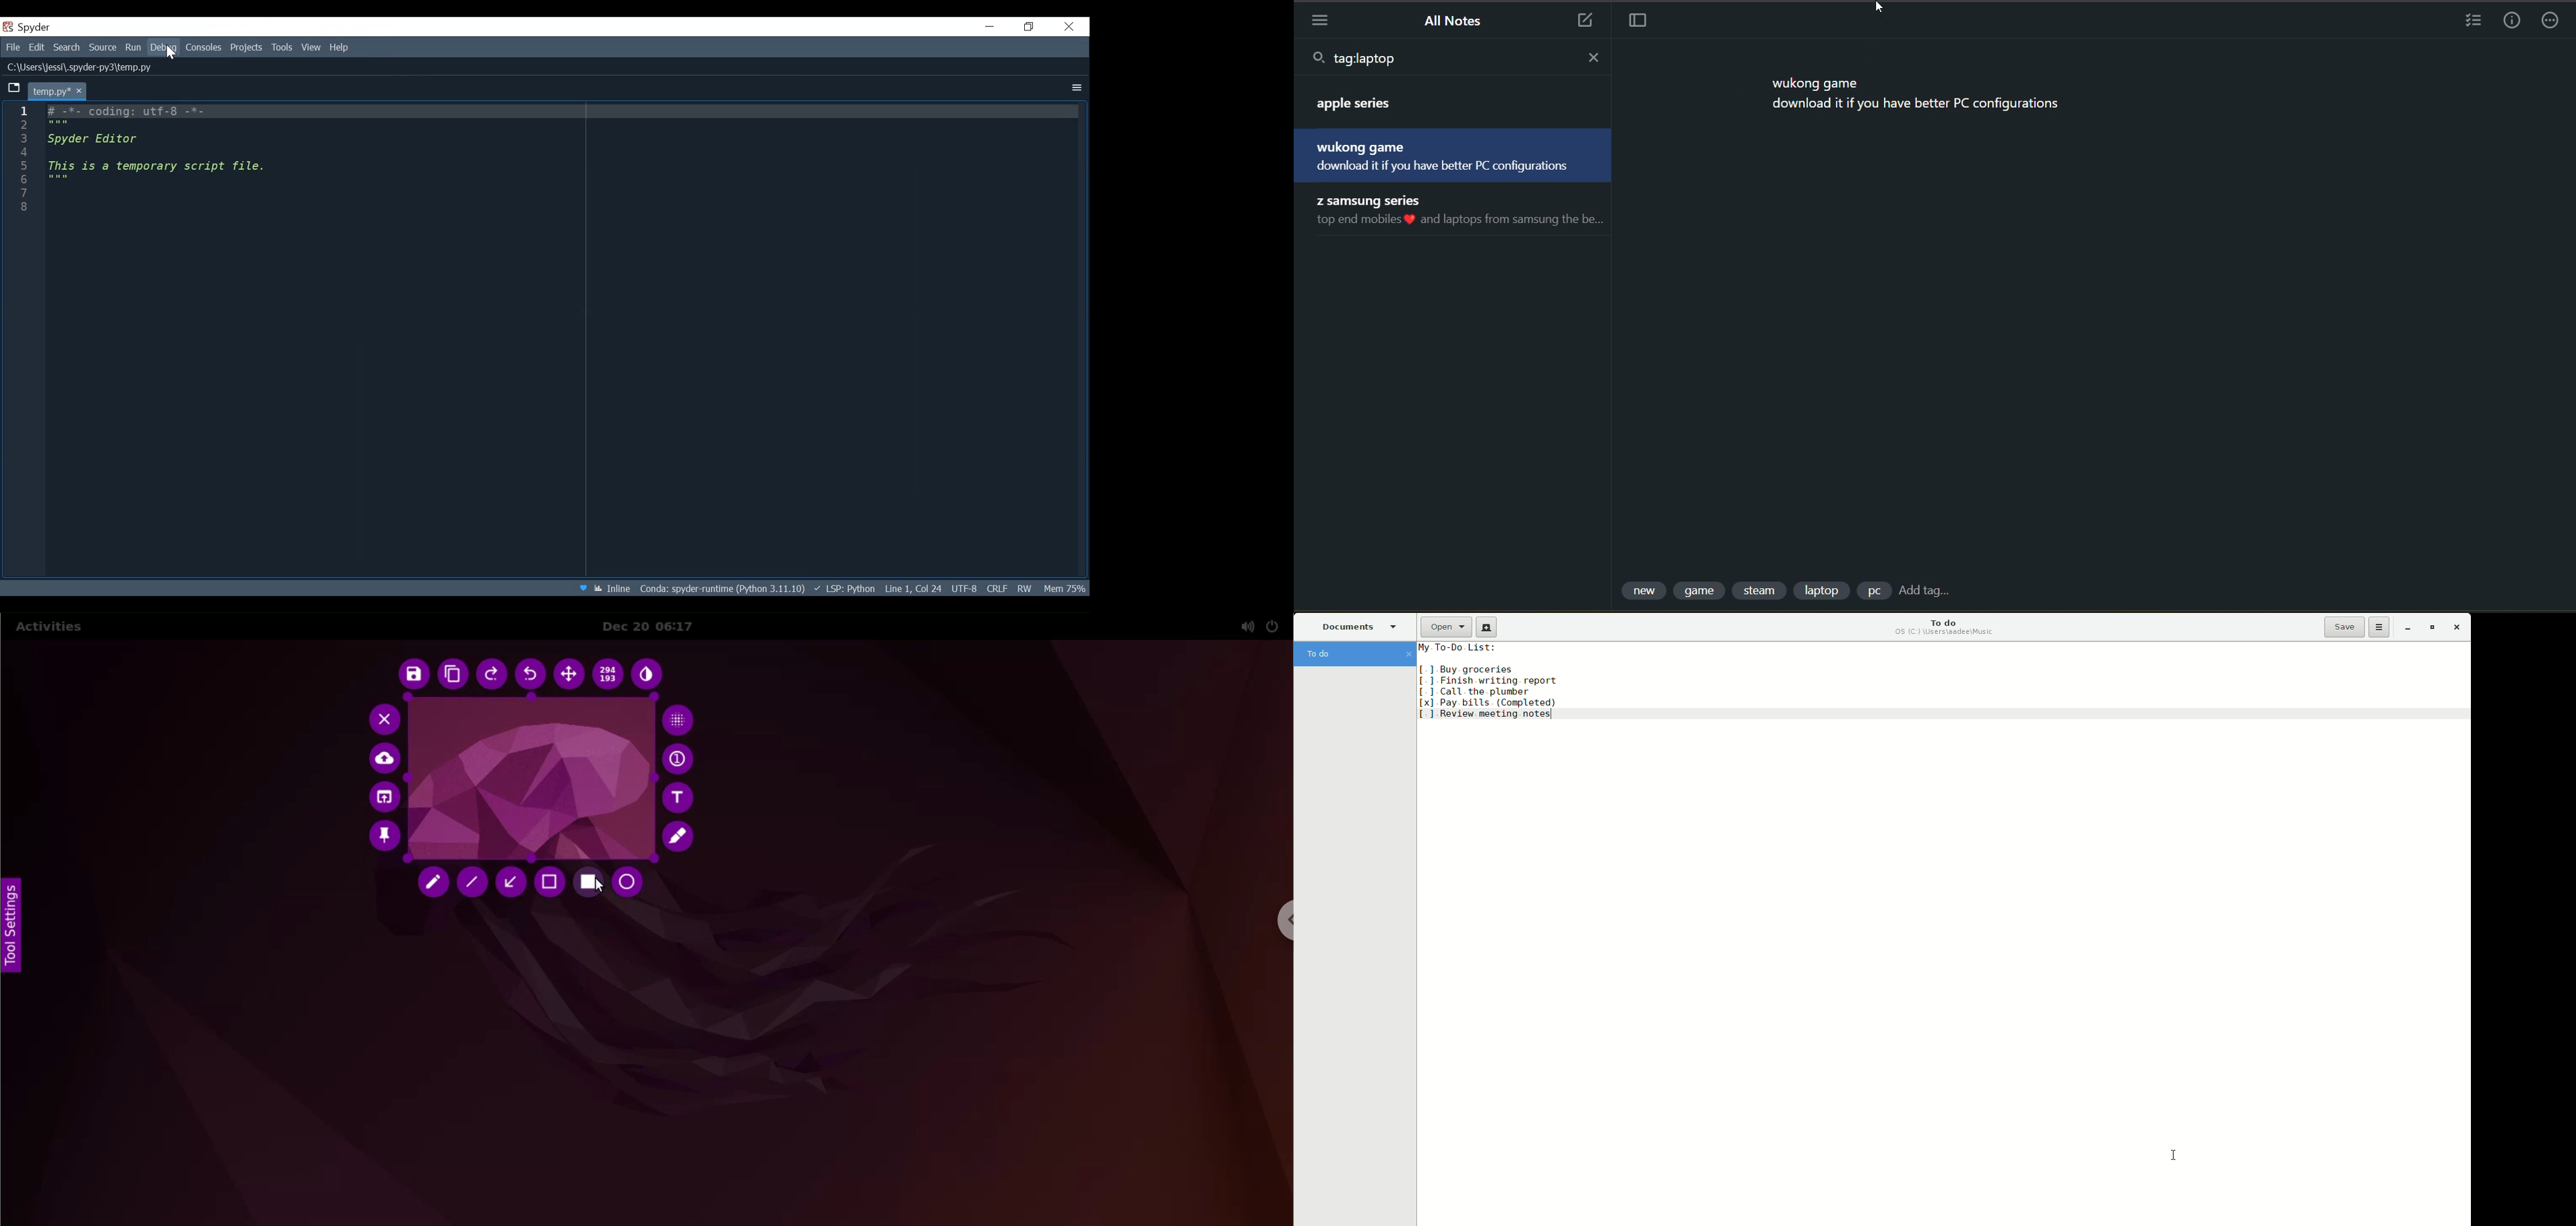 The height and width of the screenshot is (1232, 2576). I want to click on tag 3, so click(1761, 590).